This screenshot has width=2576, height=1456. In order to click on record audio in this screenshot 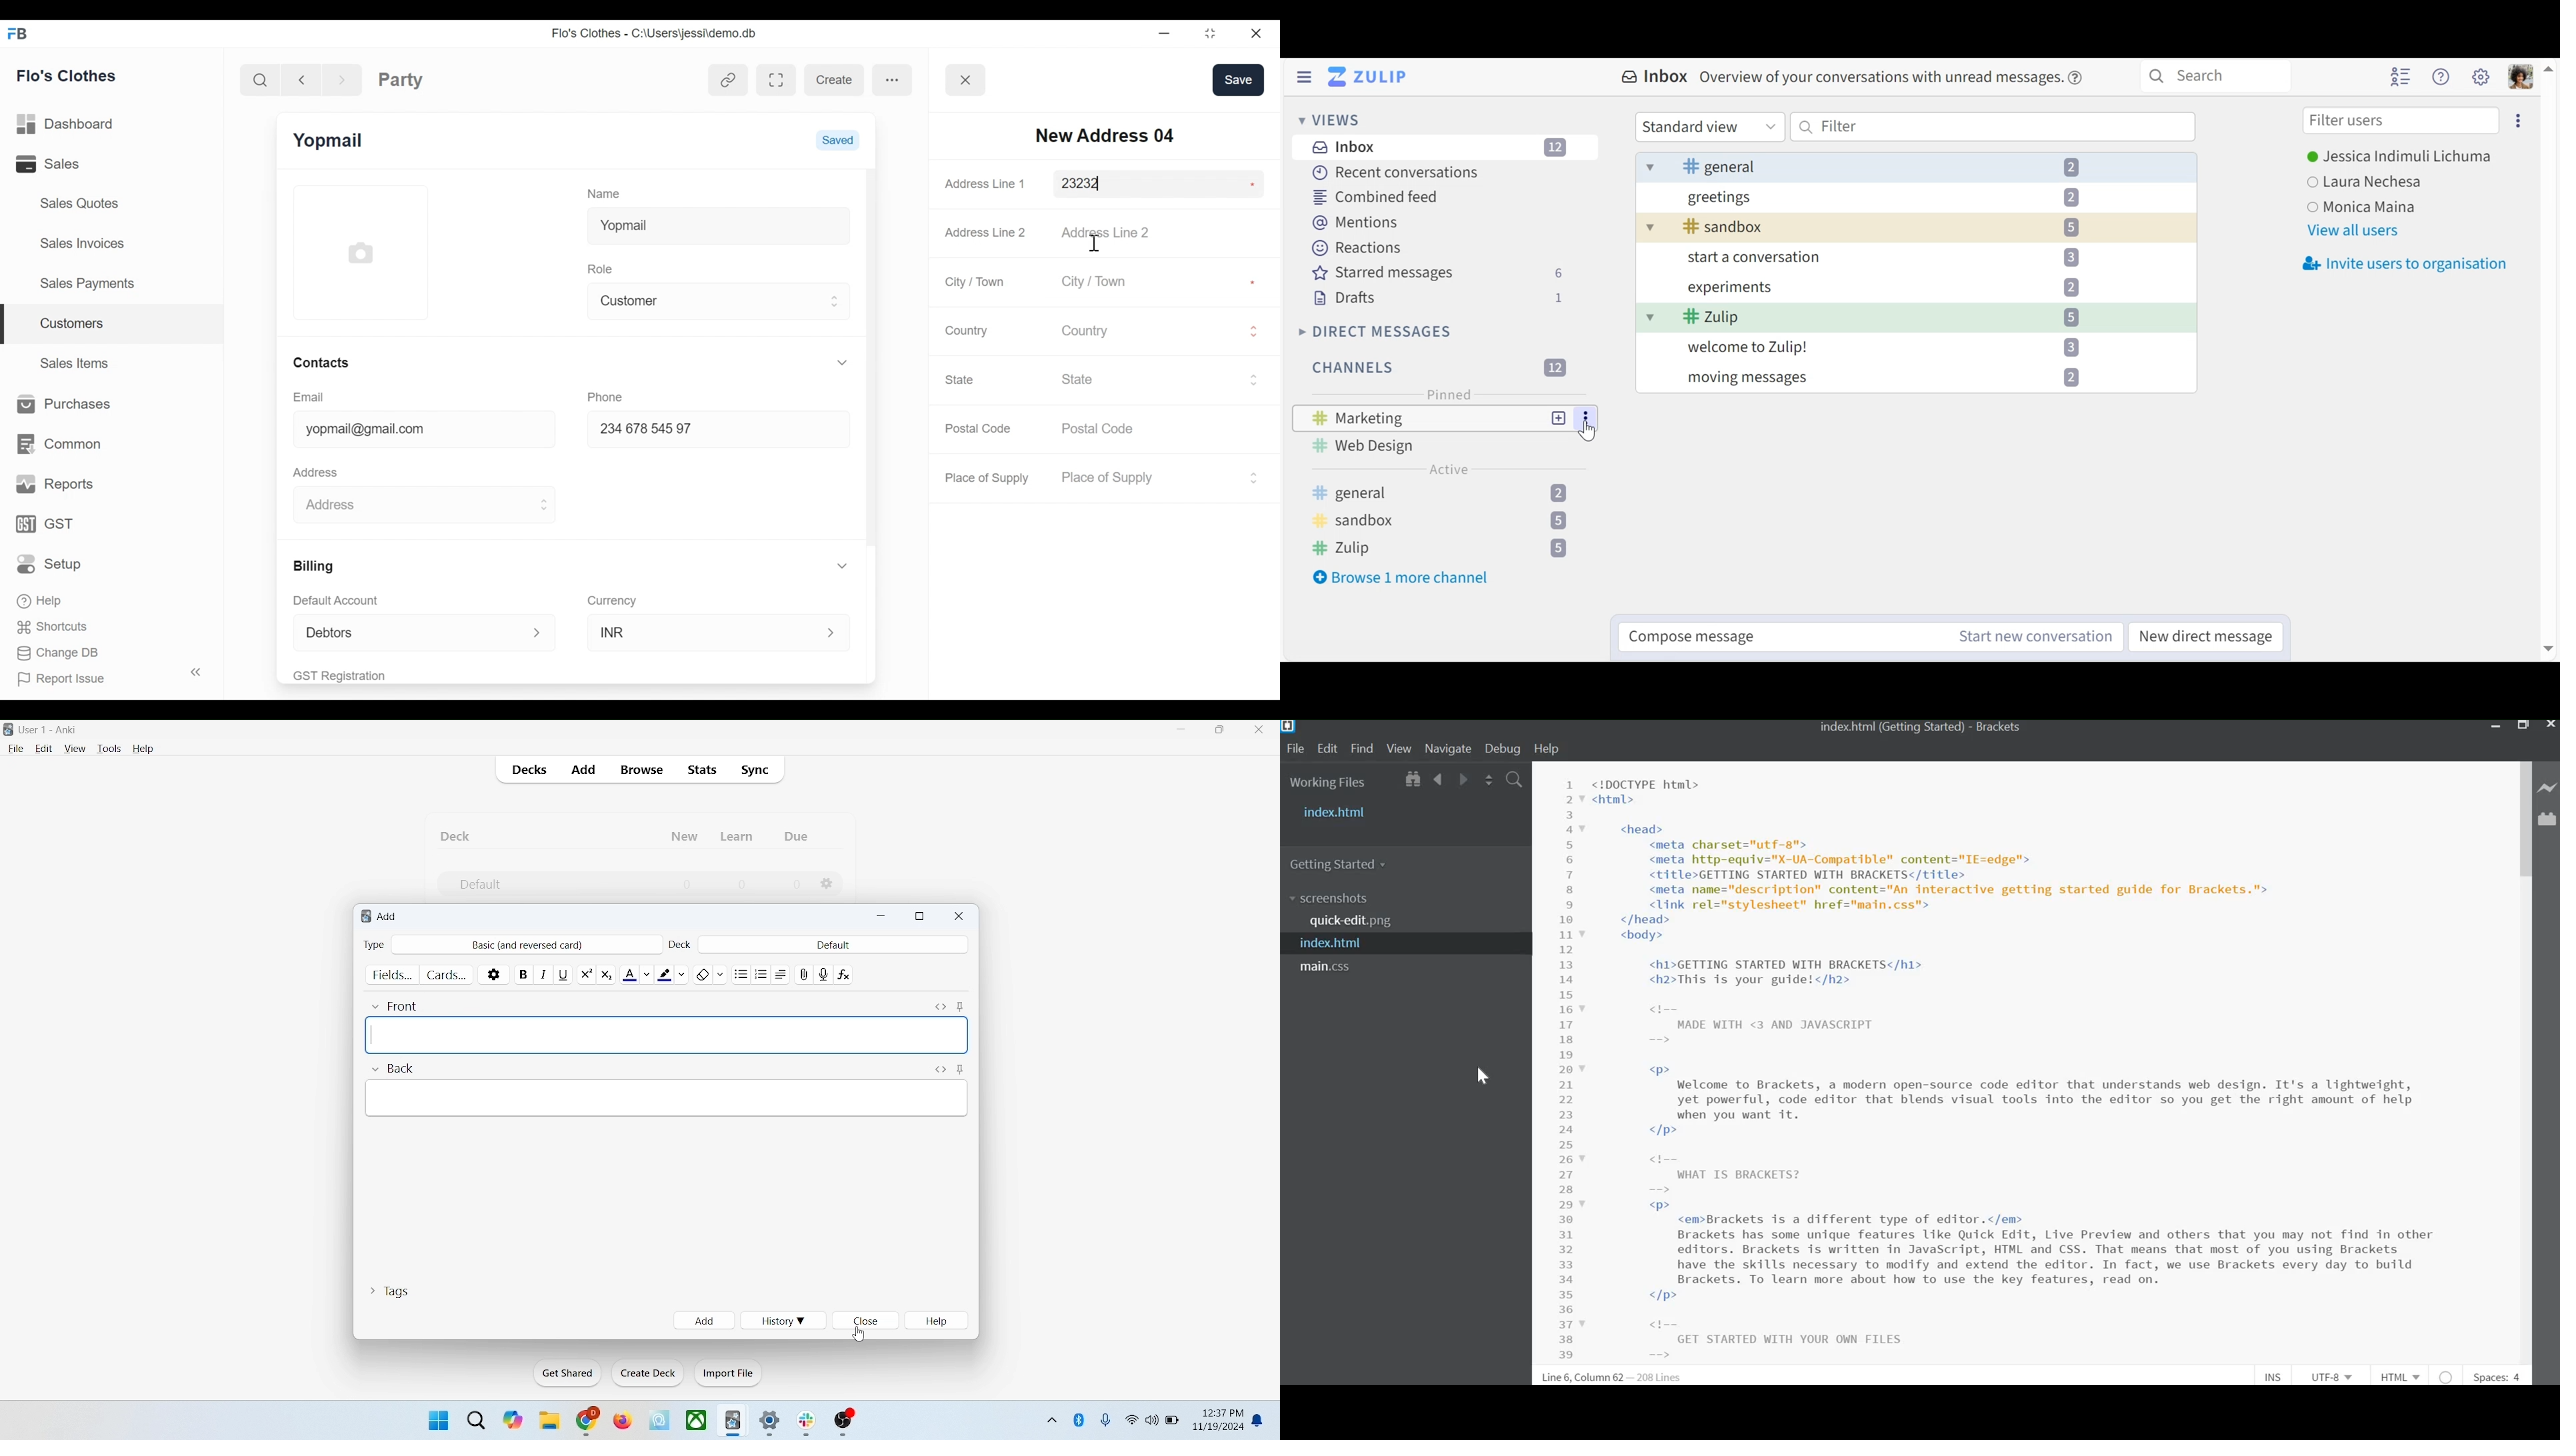, I will do `click(824, 974)`.